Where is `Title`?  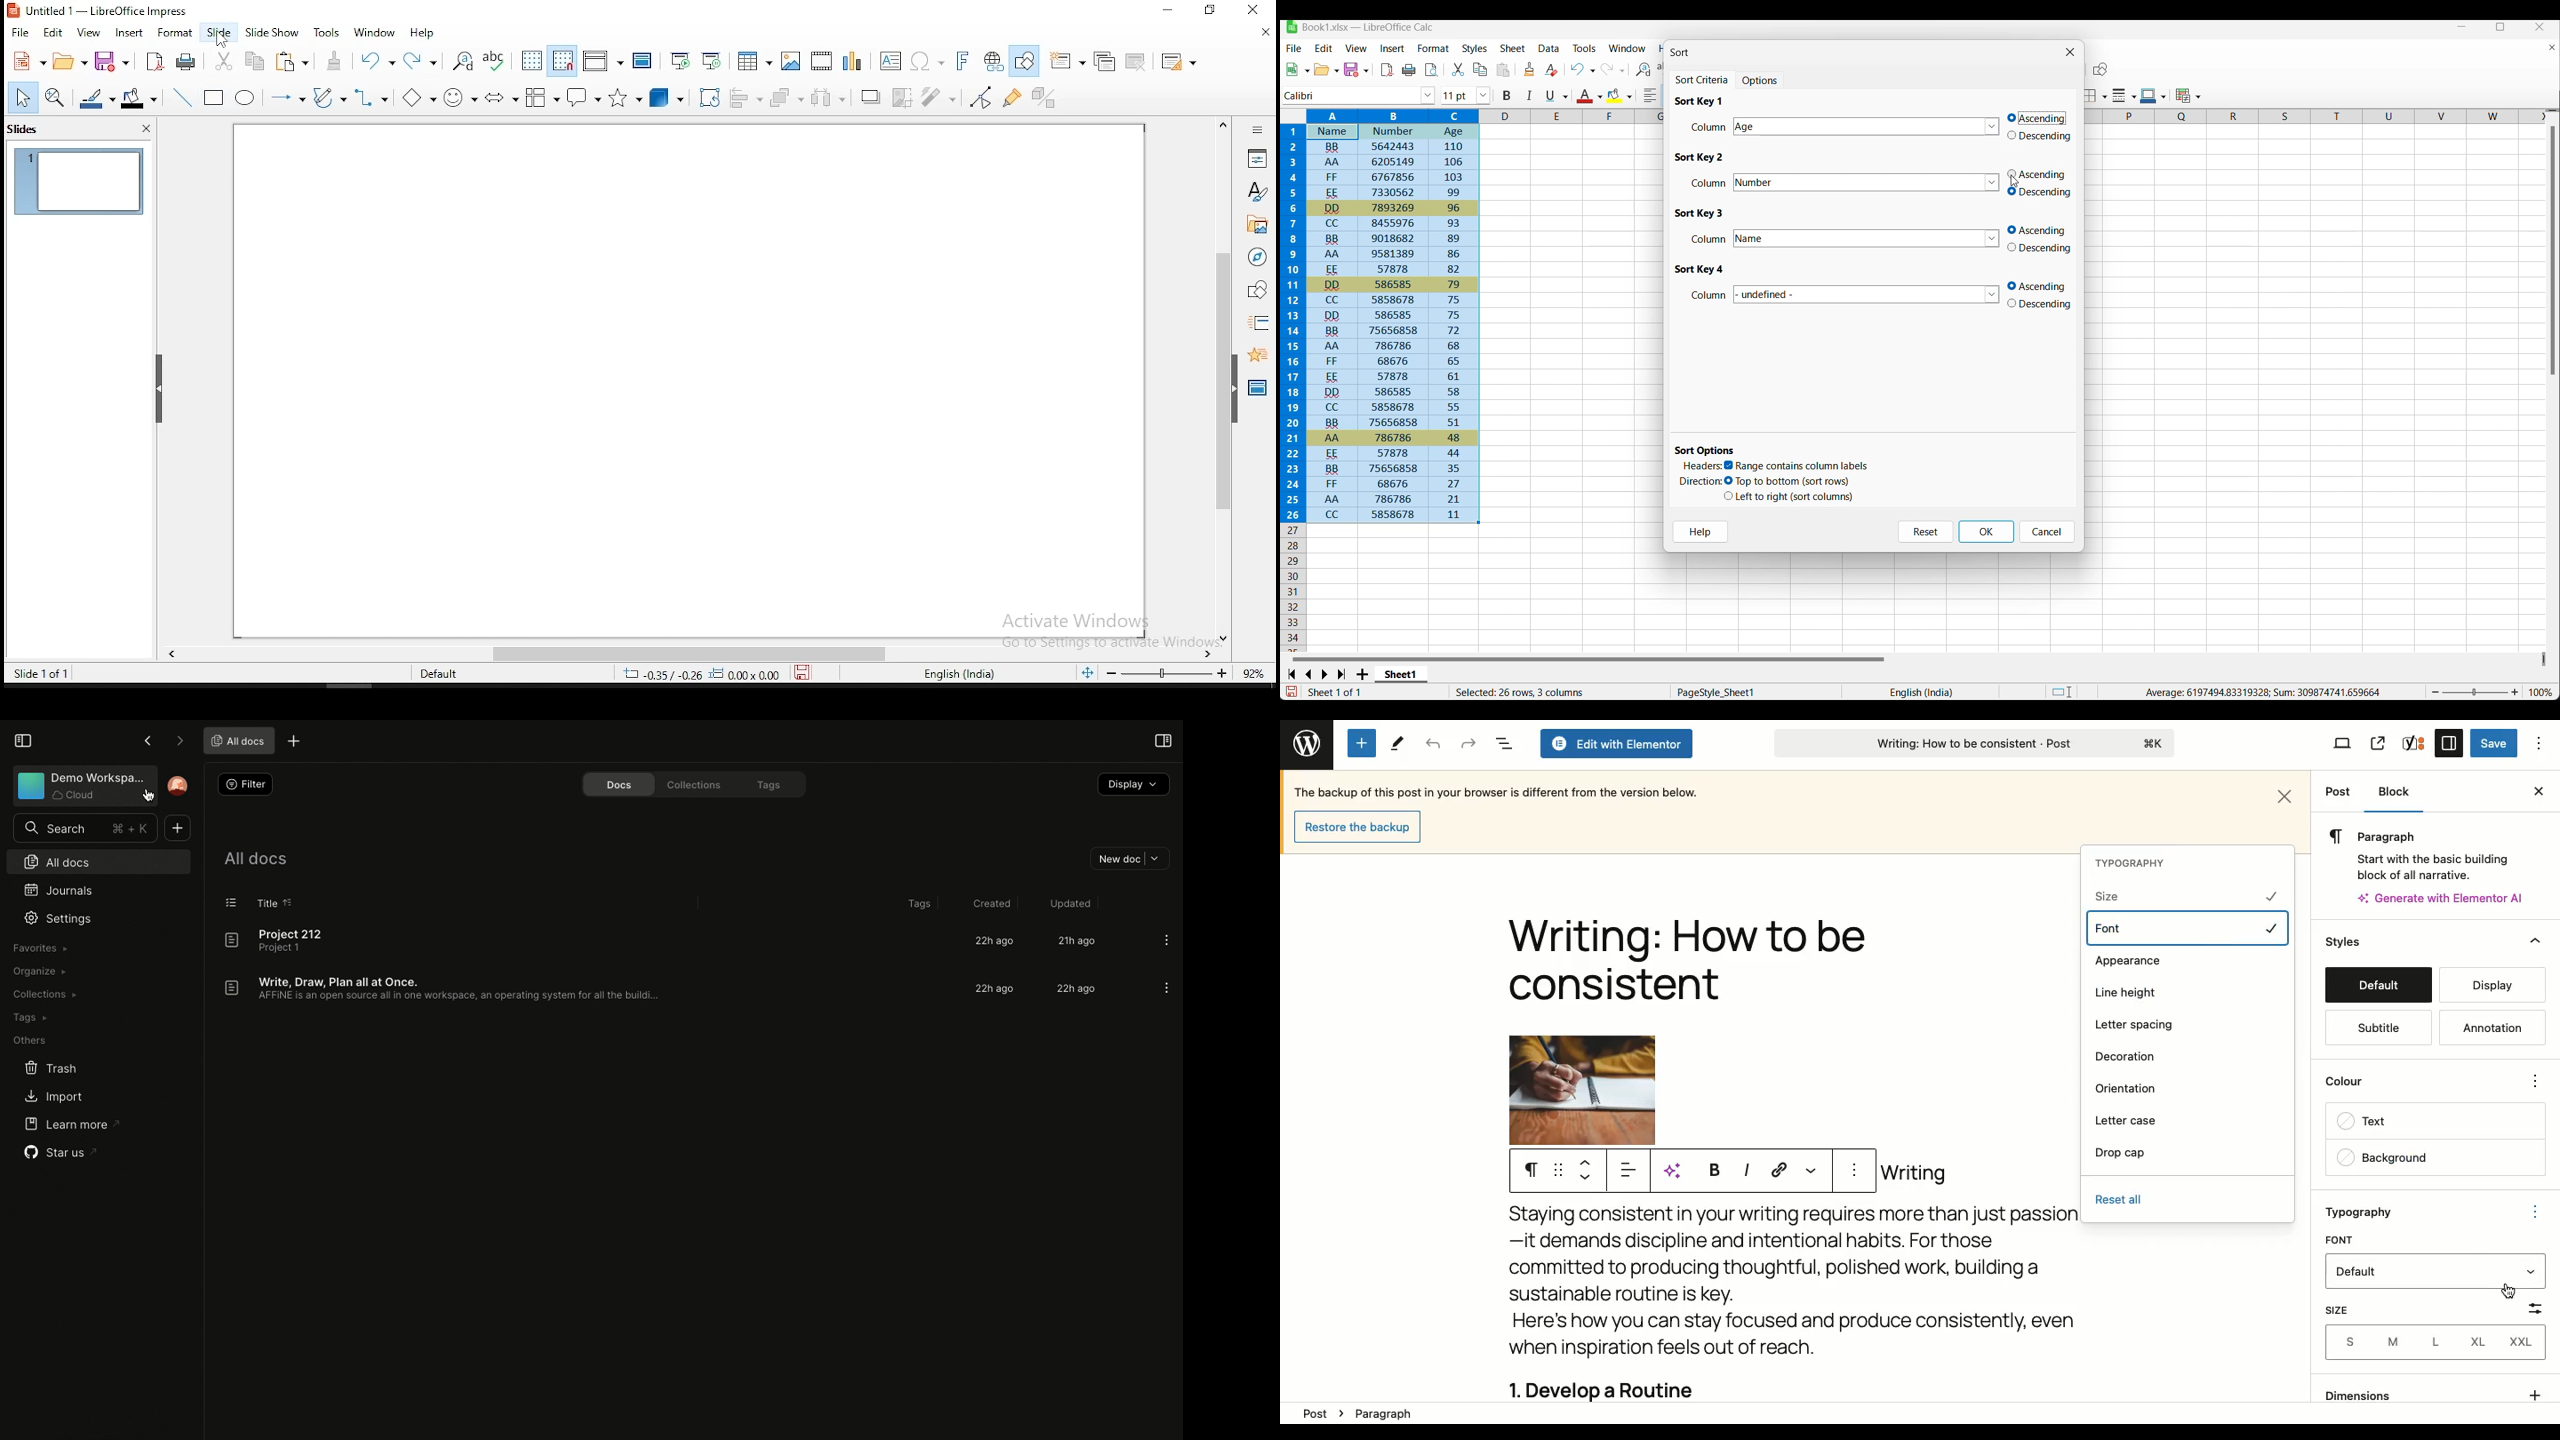 Title is located at coordinates (266, 902).